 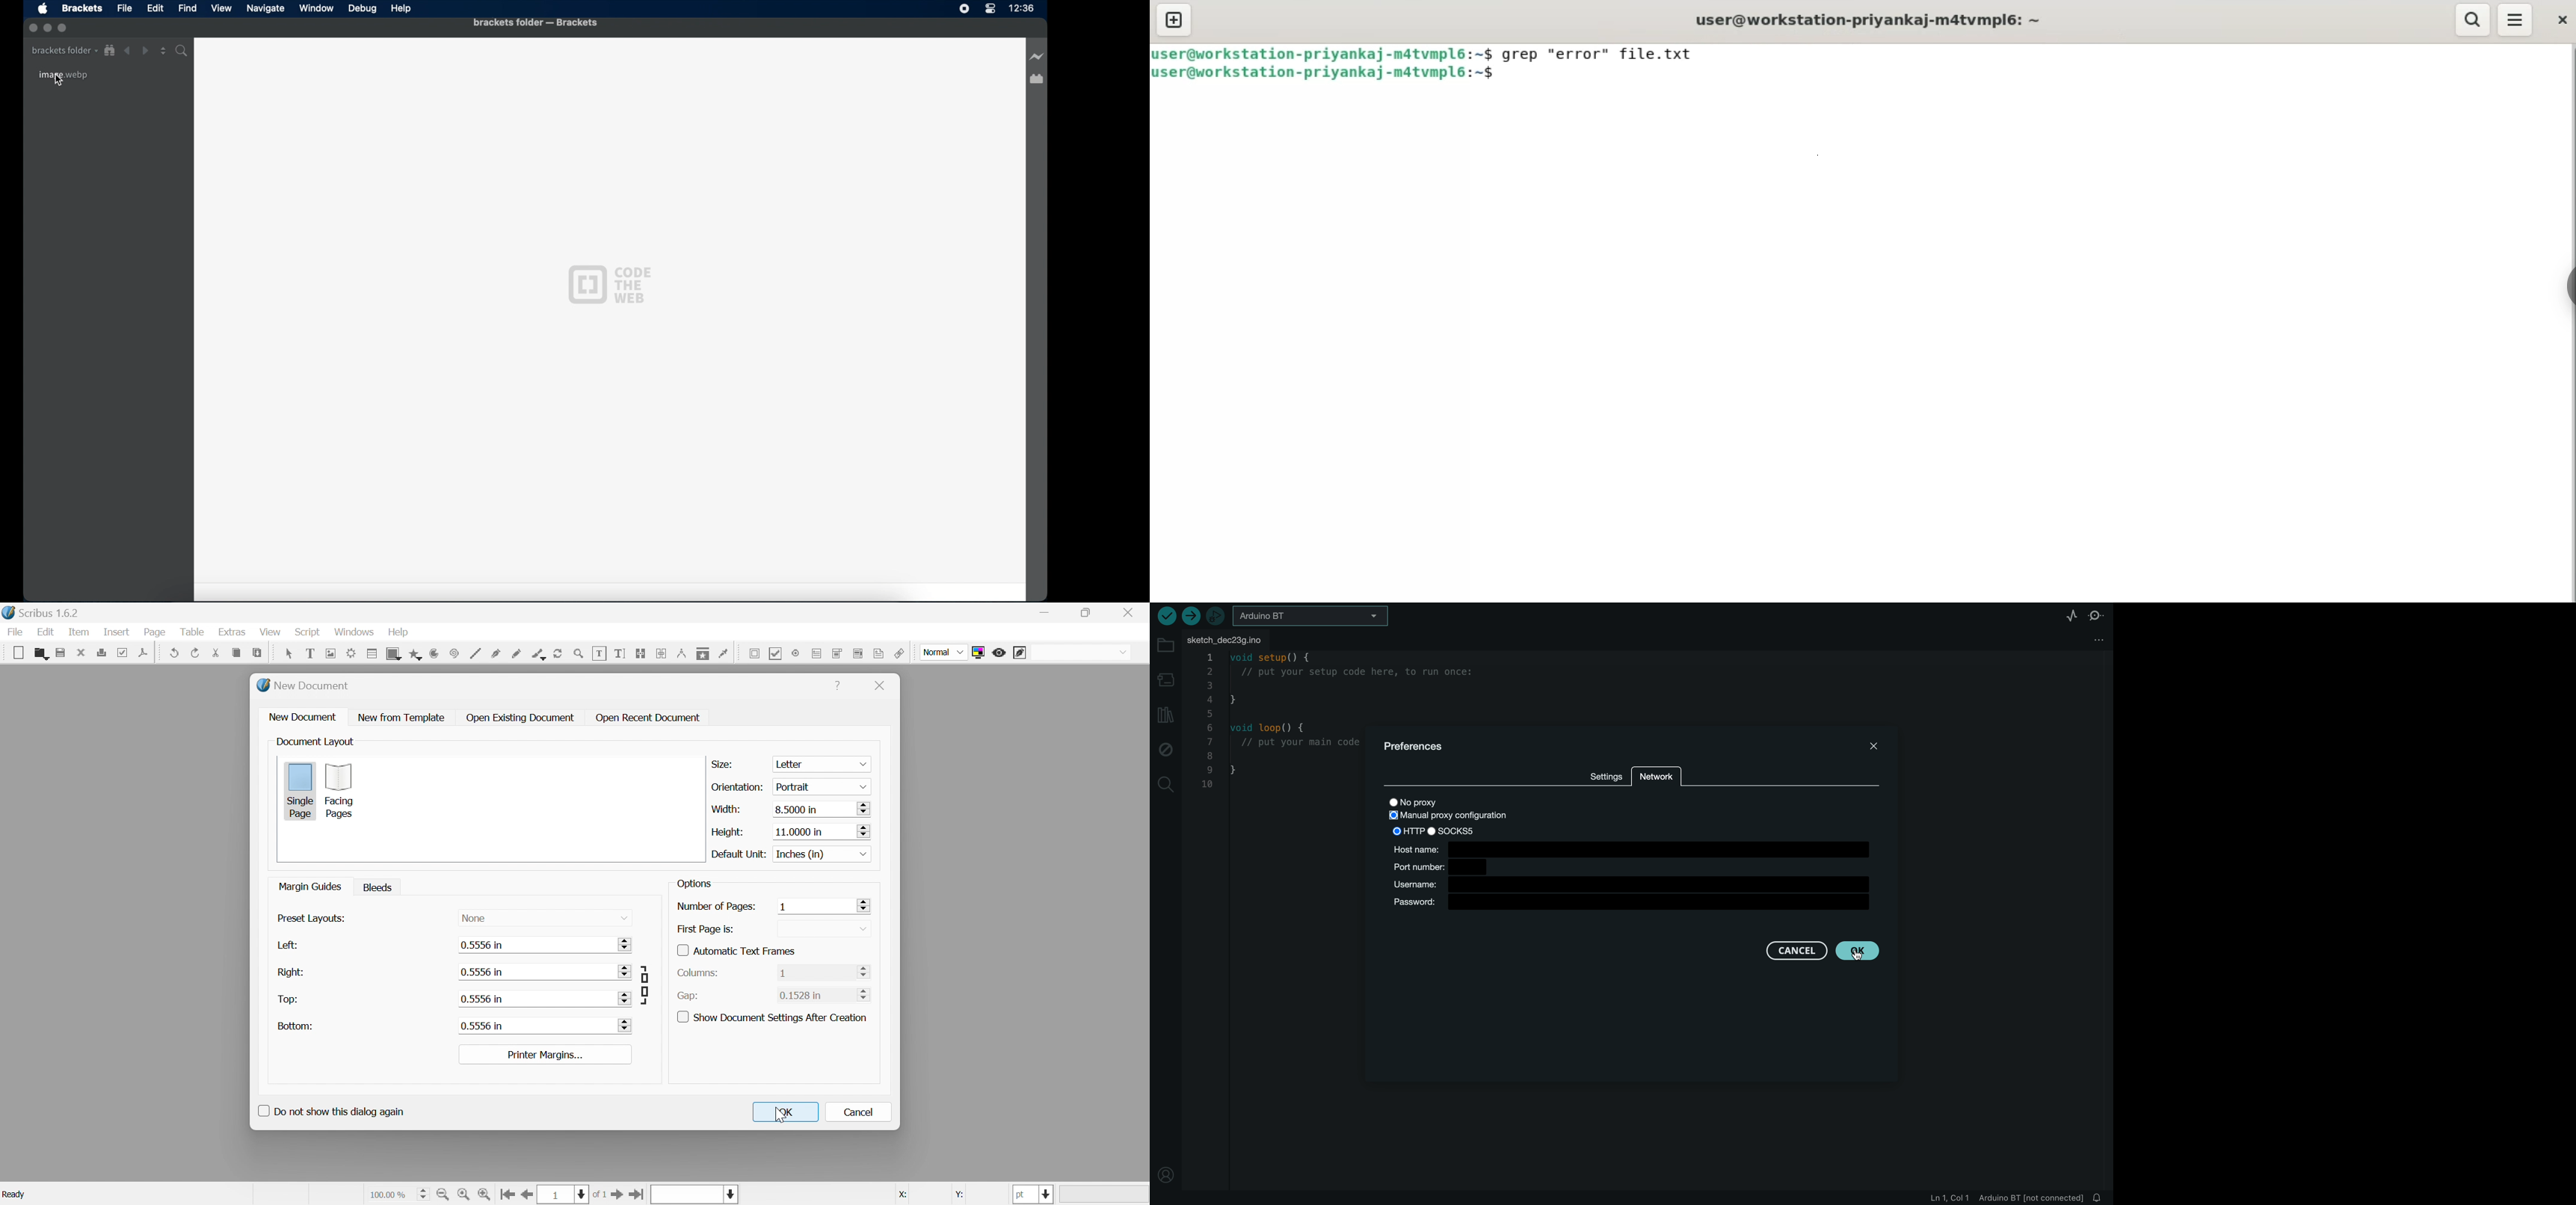 What do you see at coordinates (712, 906) in the screenshot?
I see `number of pages` at bounding box center [712, 906].